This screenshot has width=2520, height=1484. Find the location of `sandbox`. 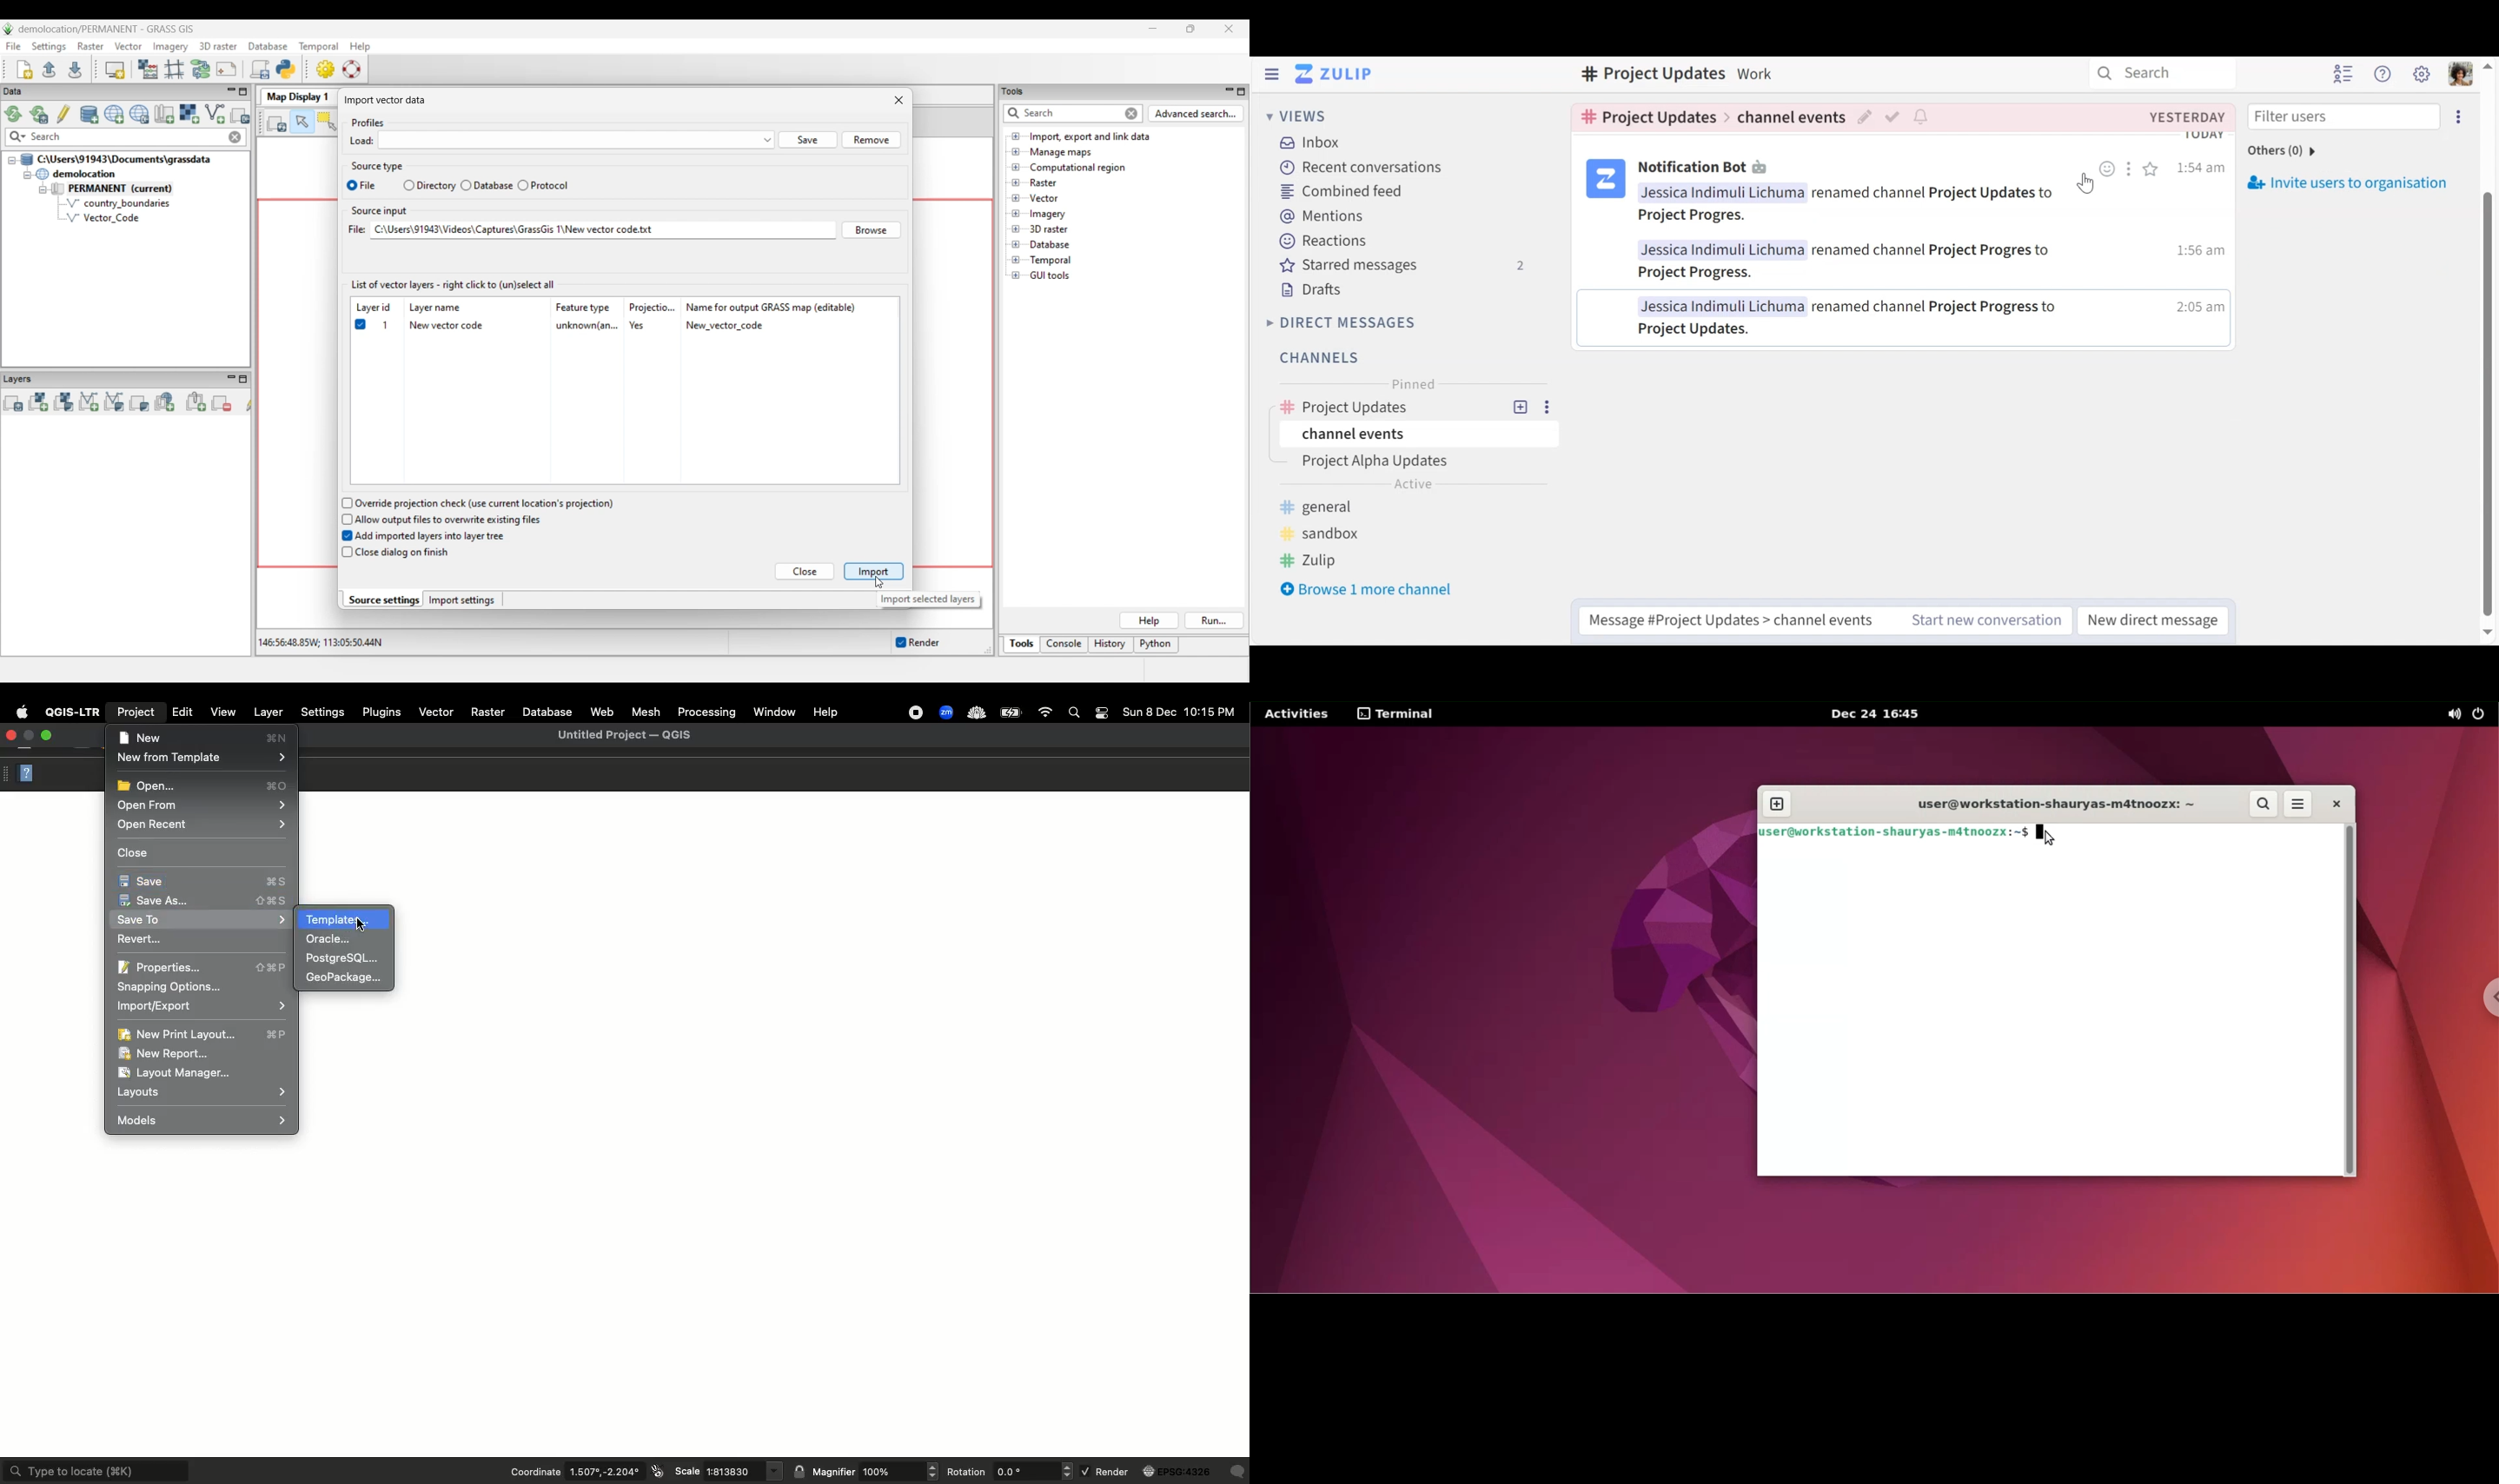

sandbox is located at coordinates (1324, 532).